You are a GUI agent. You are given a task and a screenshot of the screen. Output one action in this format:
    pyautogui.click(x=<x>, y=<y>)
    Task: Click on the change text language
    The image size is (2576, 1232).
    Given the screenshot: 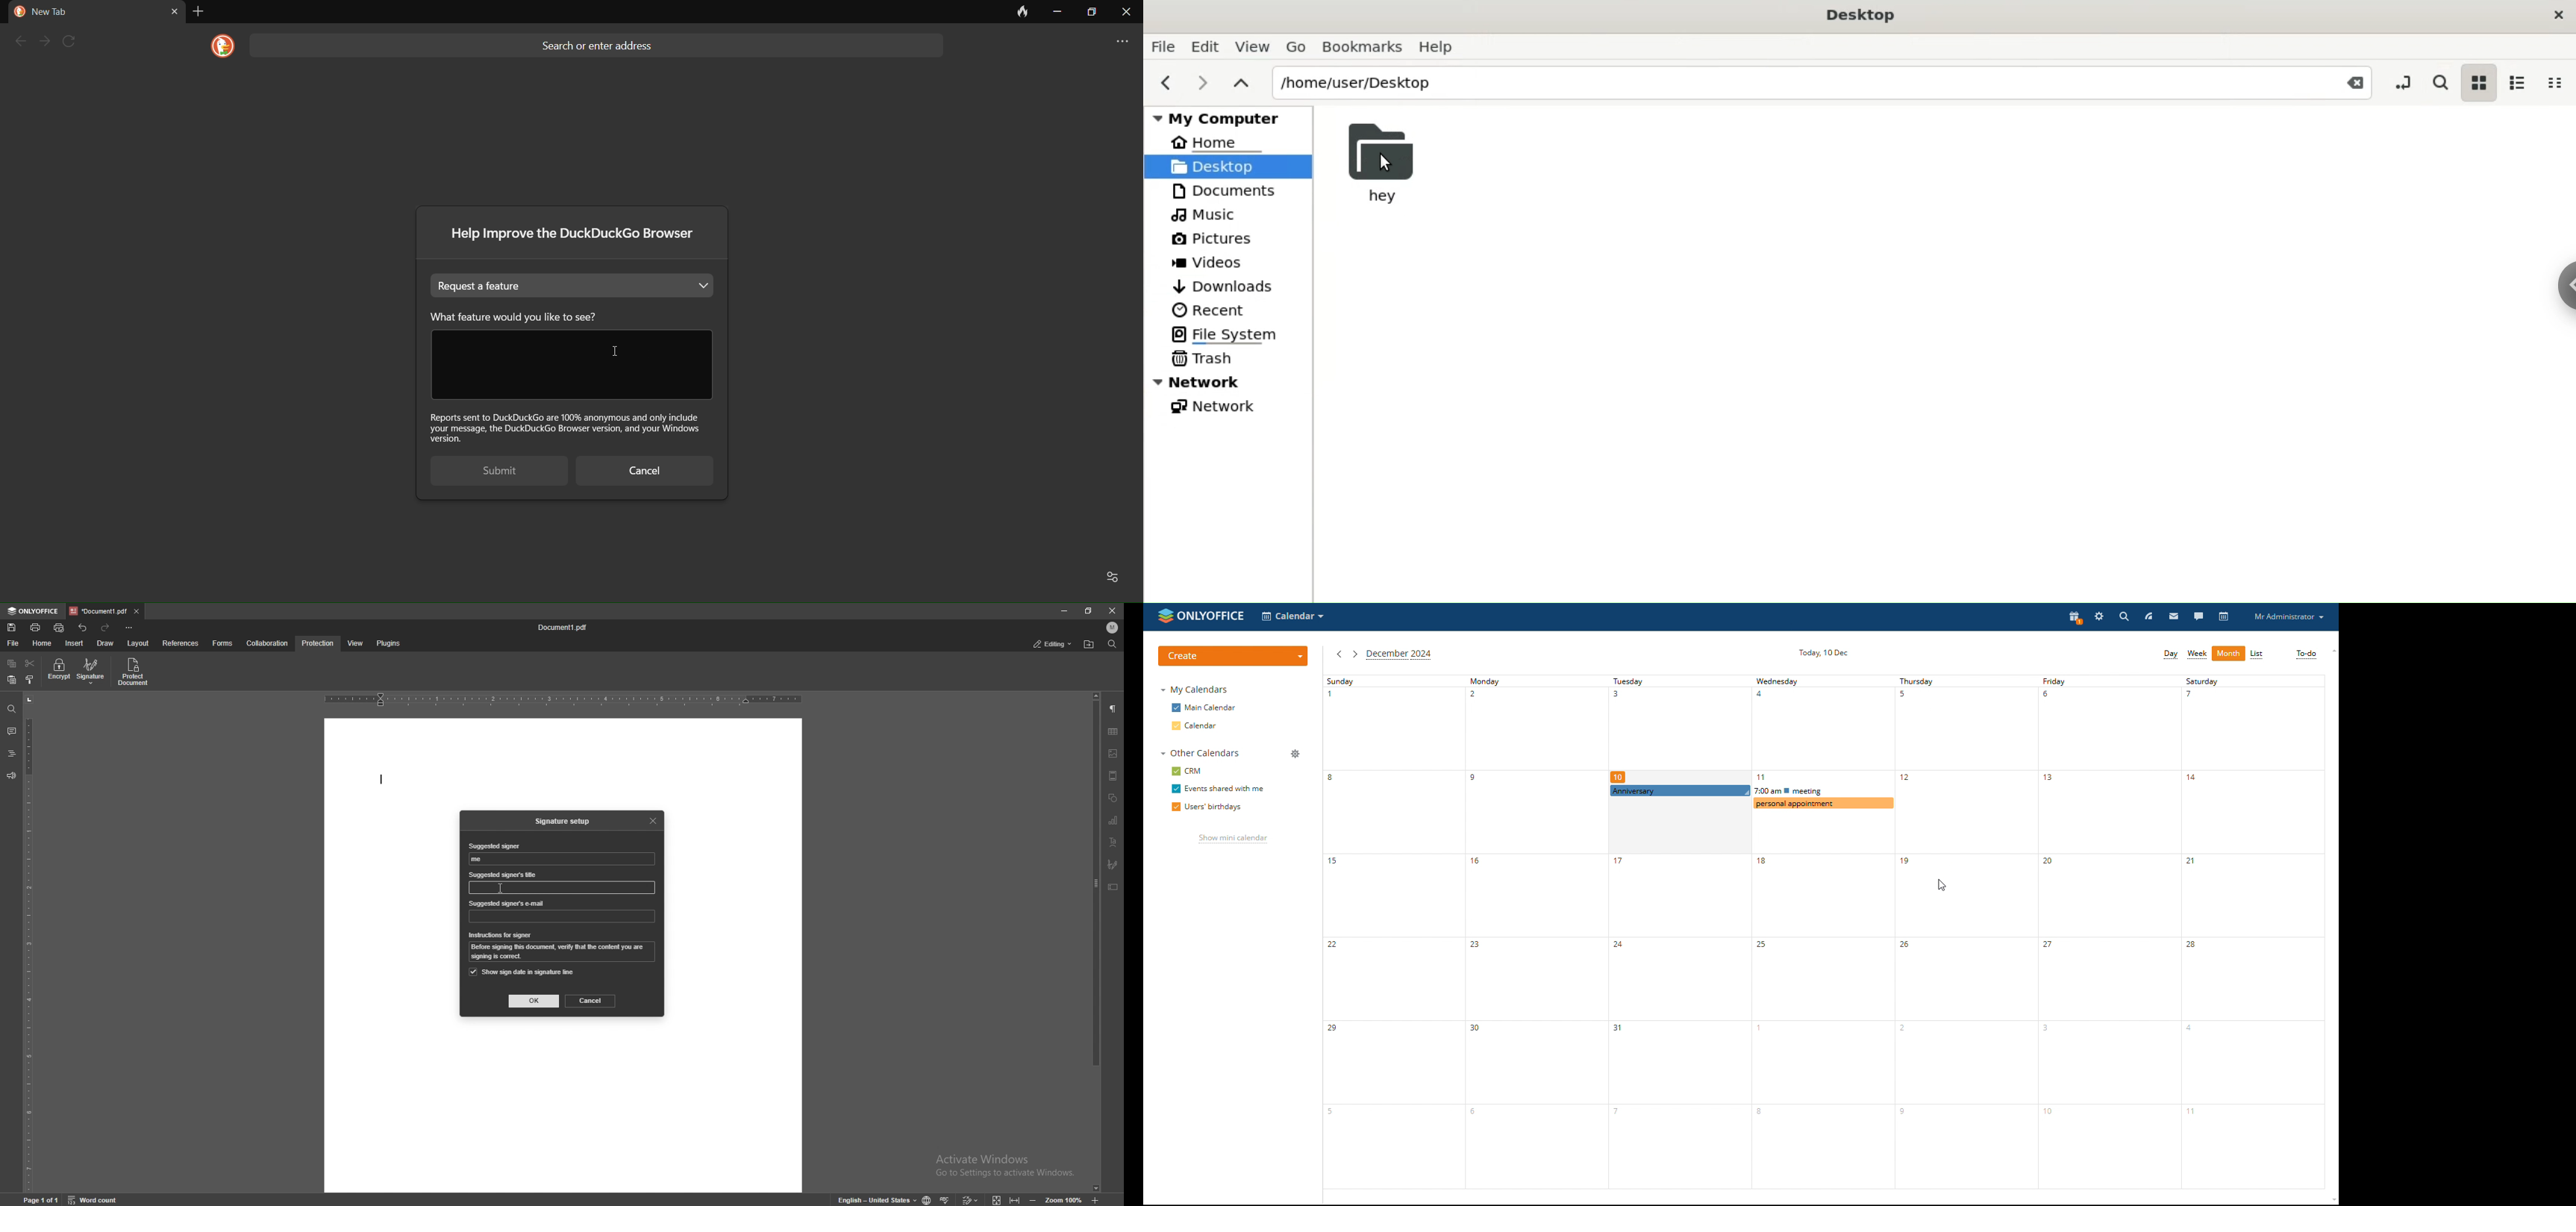 What is the action you would take?
    pyautogui.click(x=873, y=1199)
    